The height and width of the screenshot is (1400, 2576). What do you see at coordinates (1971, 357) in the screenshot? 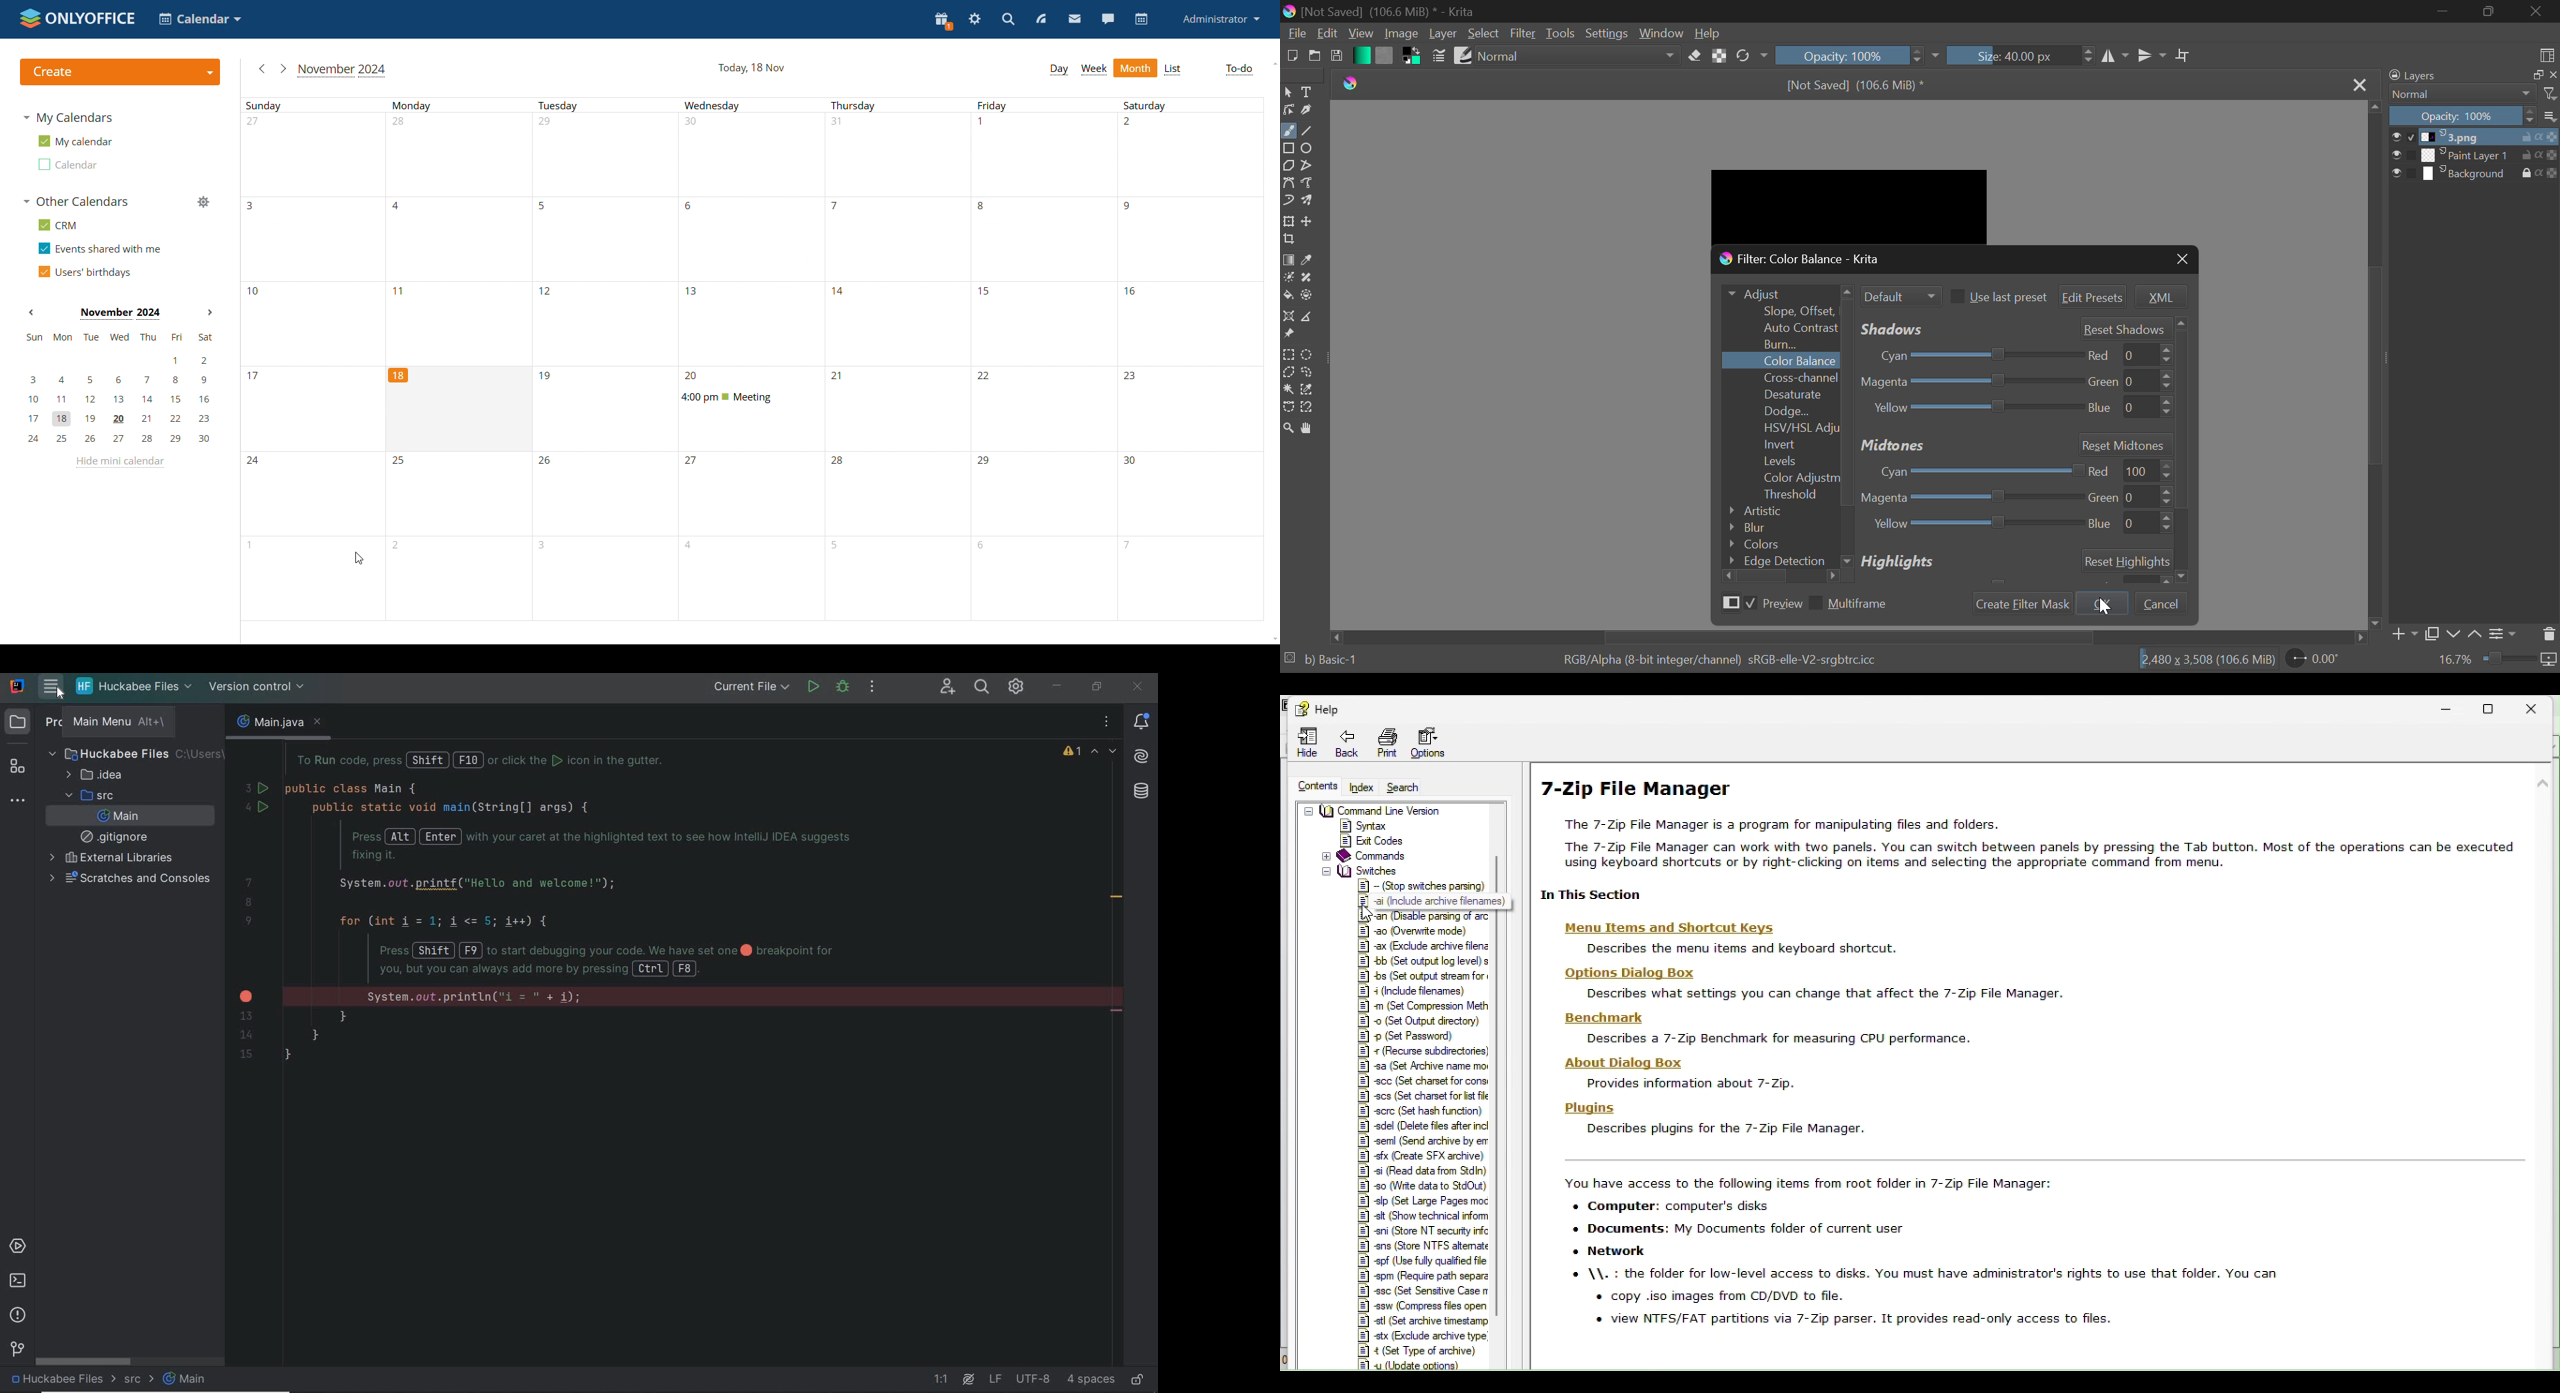
I see `Cyan-Red Slider` at bounding box center [1971, 357].